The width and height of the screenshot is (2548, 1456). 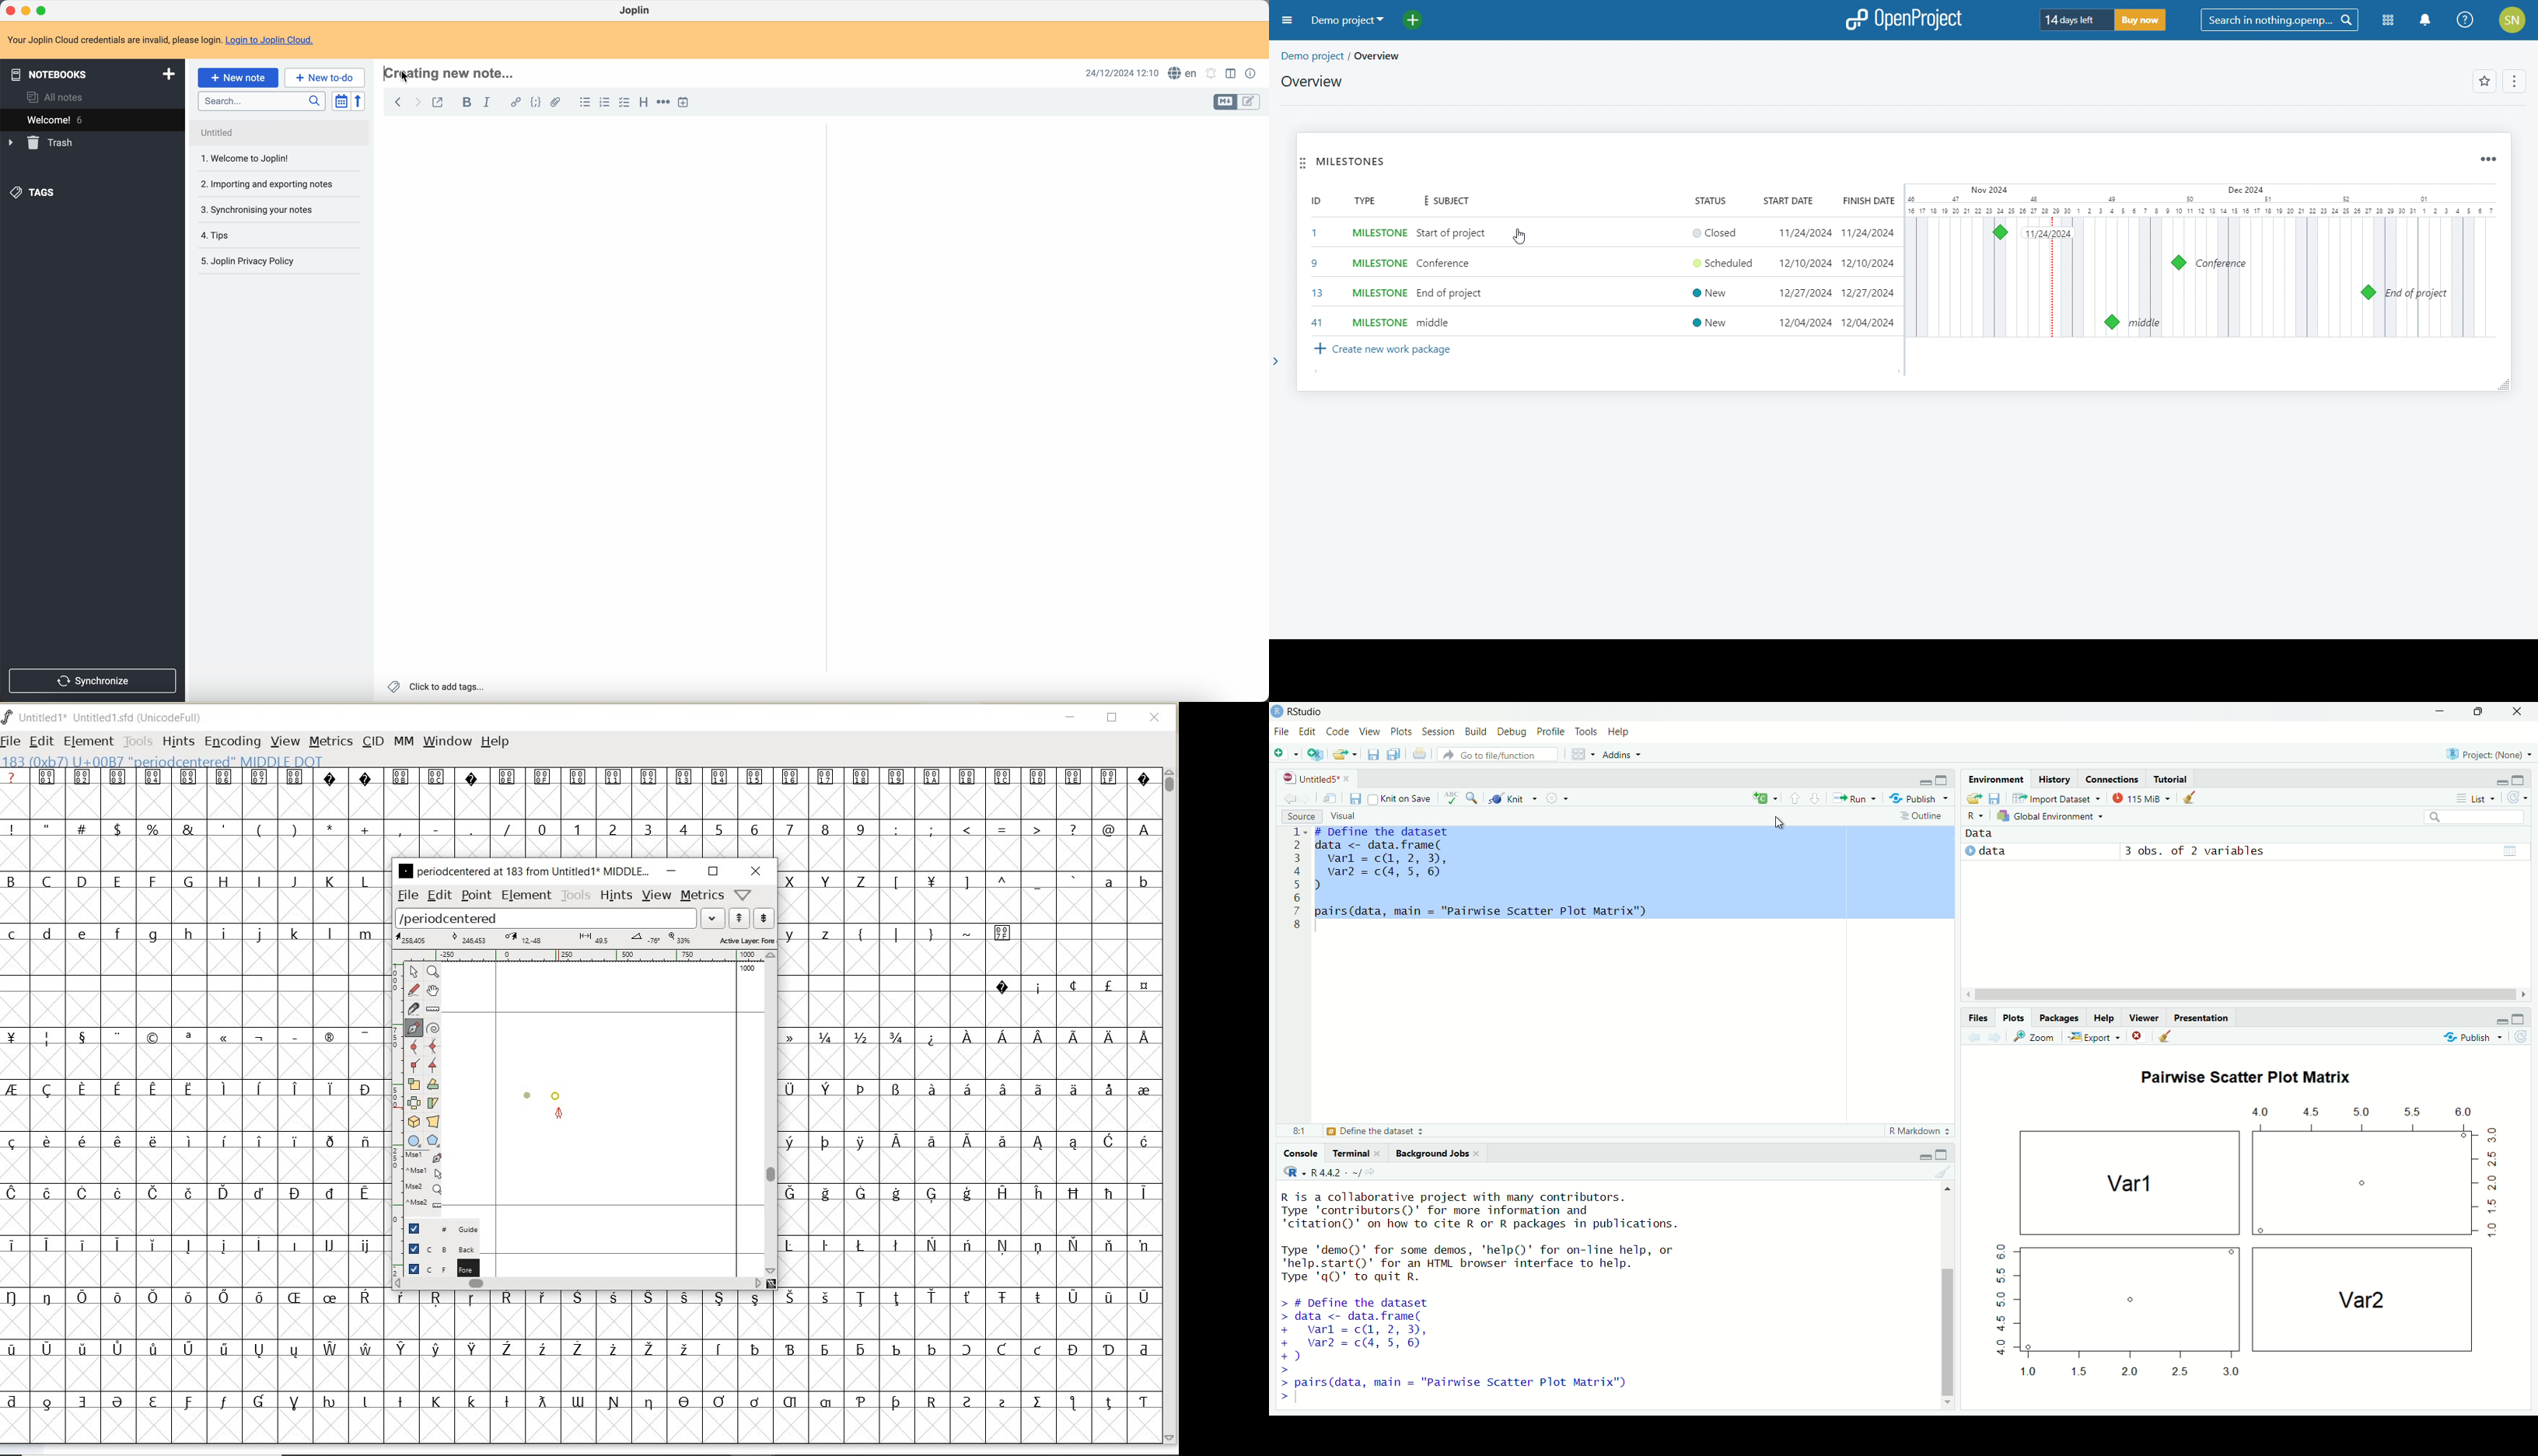 I want to click on lowercase letters, so click(x=192, y=935).